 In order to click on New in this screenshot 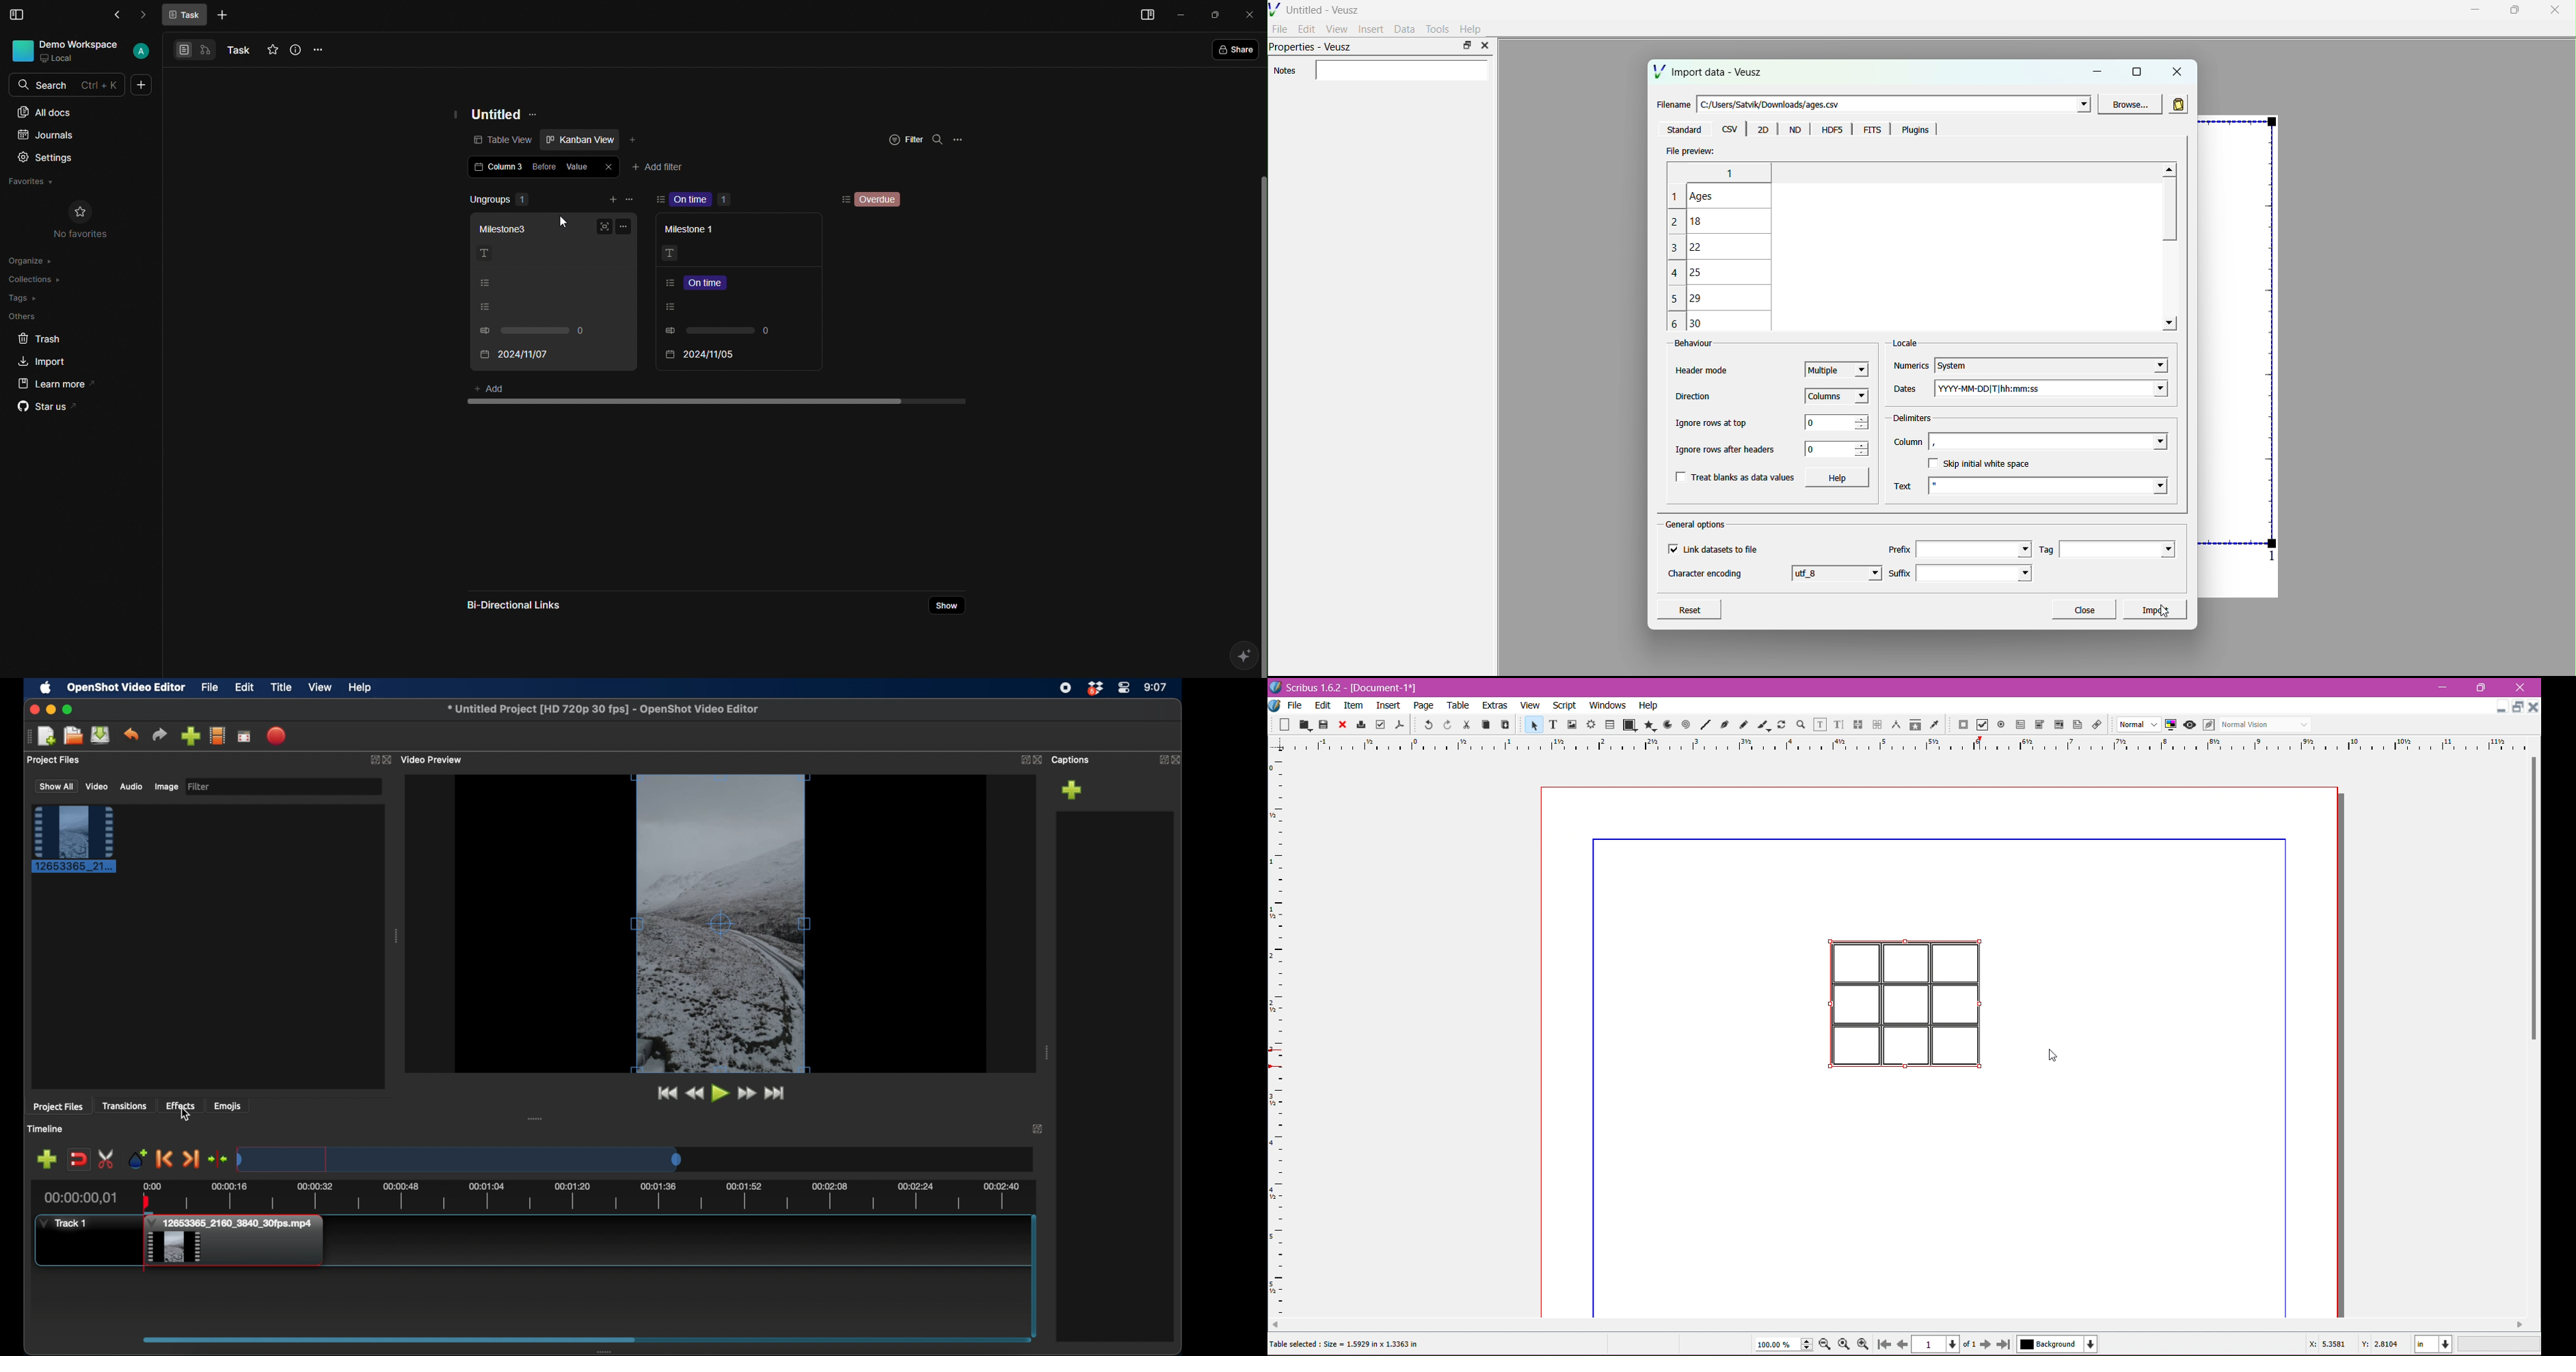, I will do `click(1286, 724)`.